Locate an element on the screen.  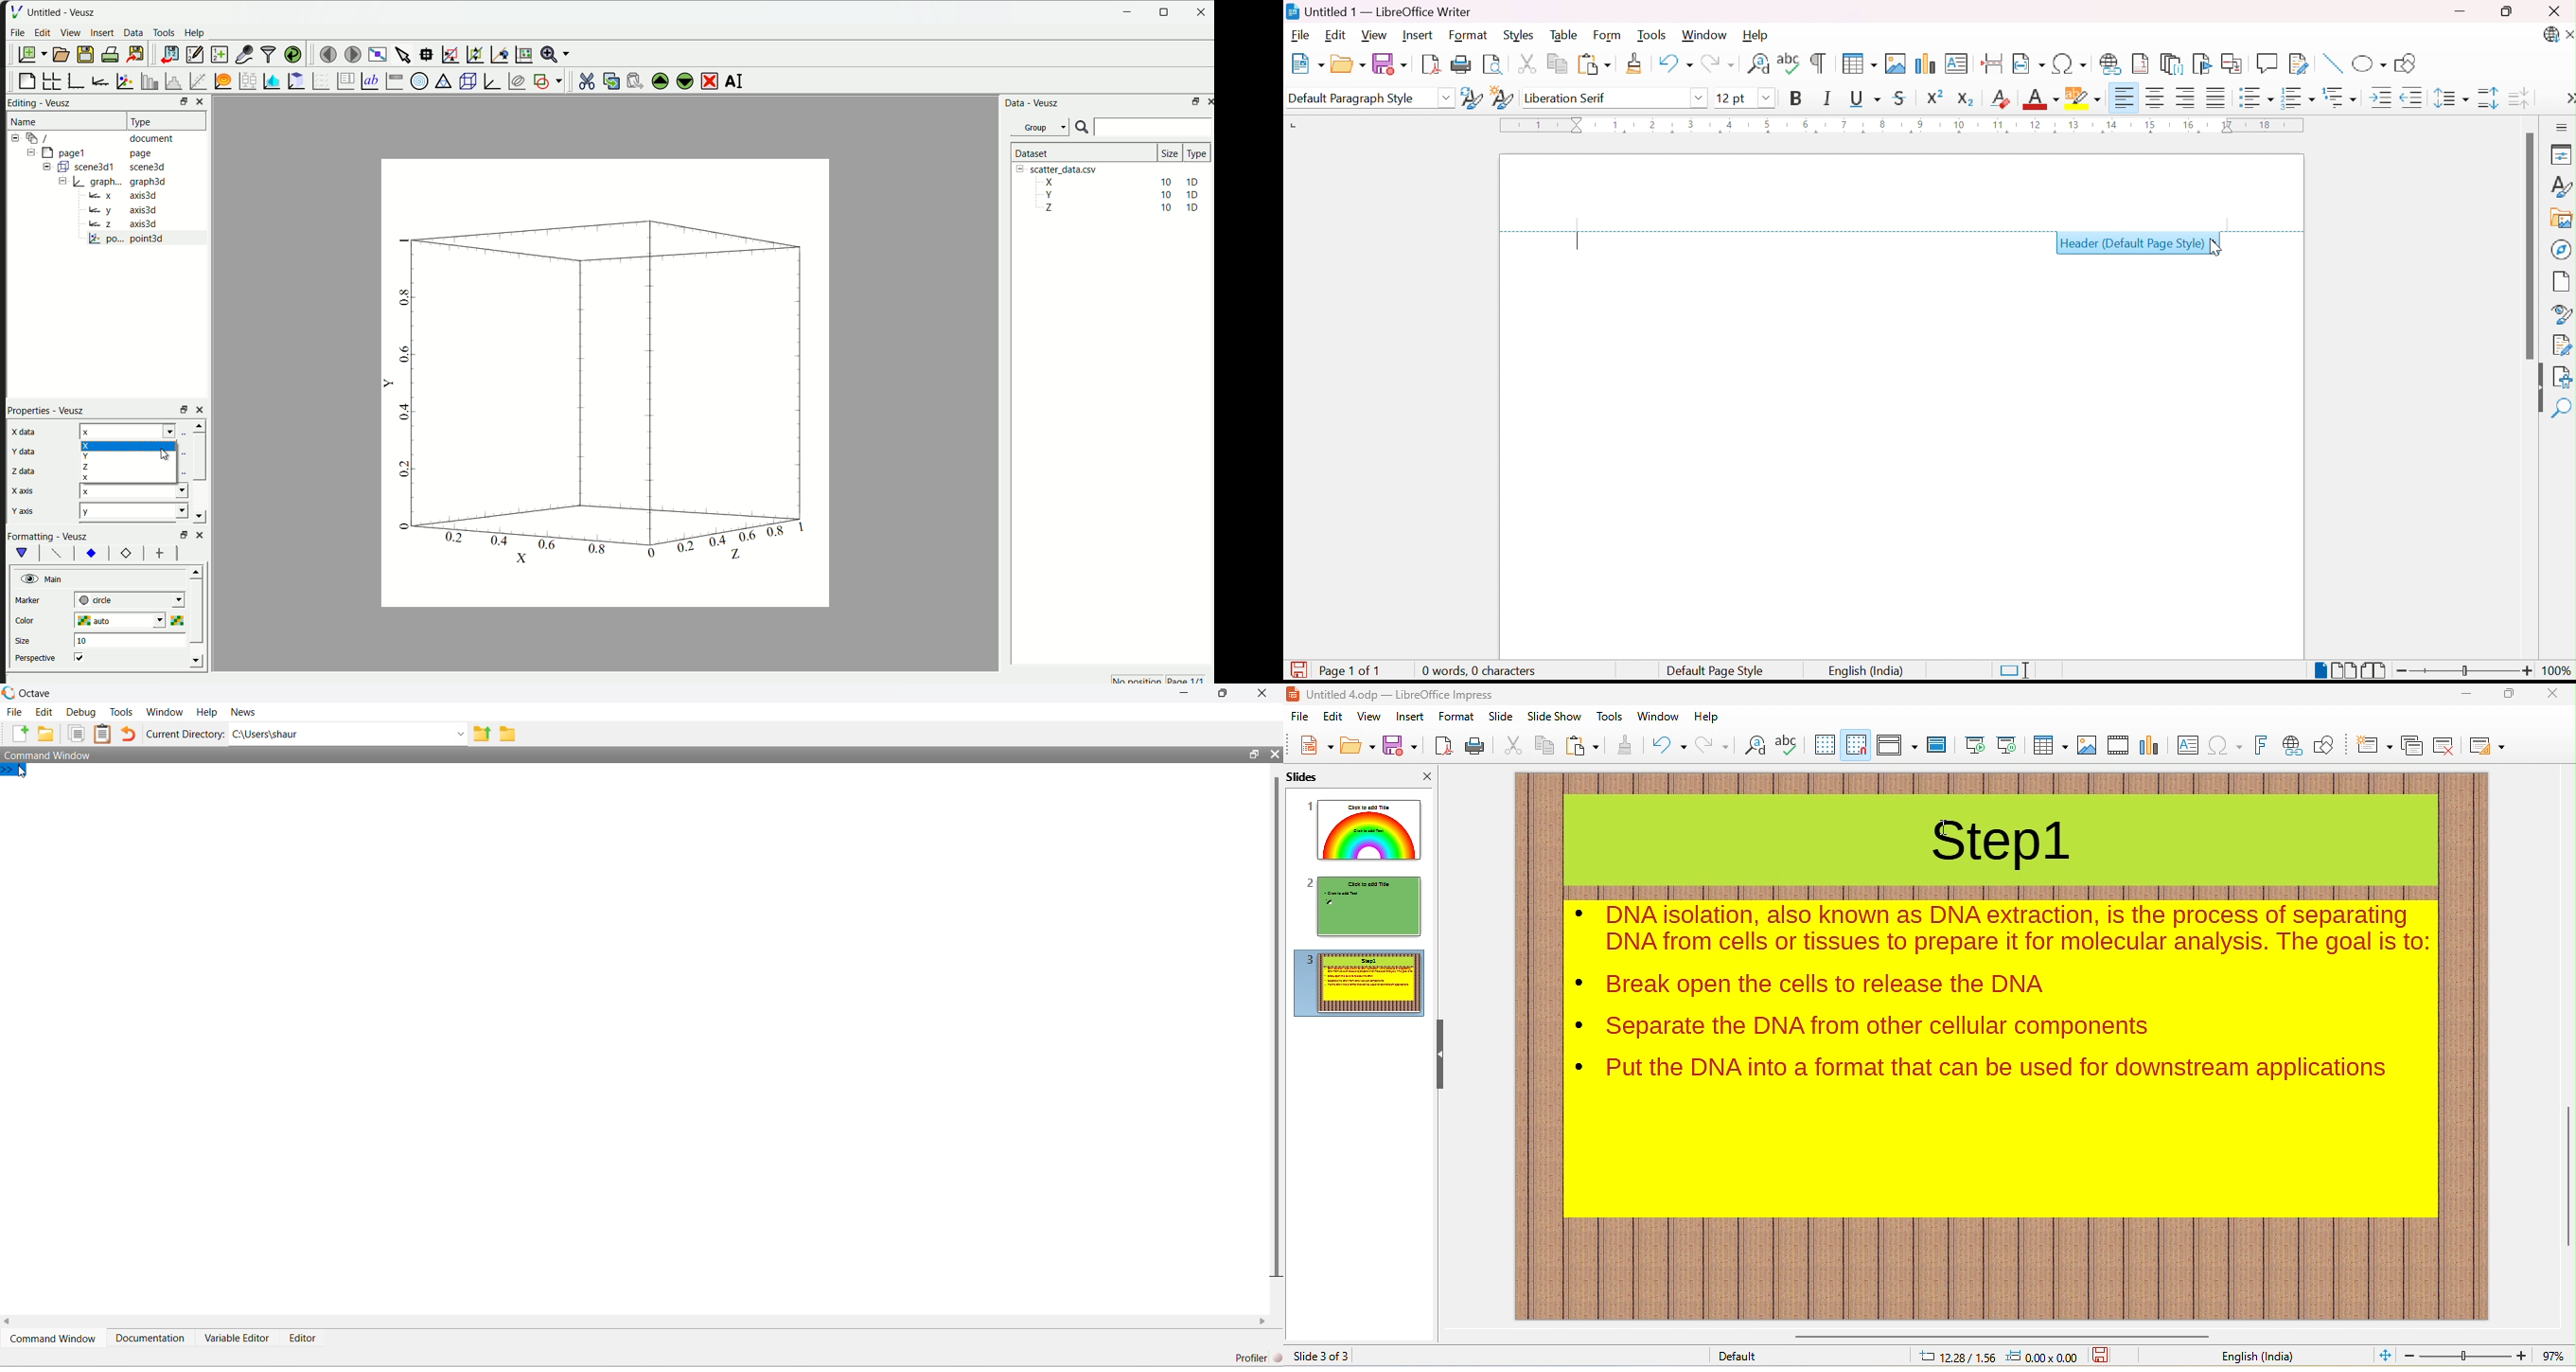
plot bar chart is located at coordinates (146, 81).